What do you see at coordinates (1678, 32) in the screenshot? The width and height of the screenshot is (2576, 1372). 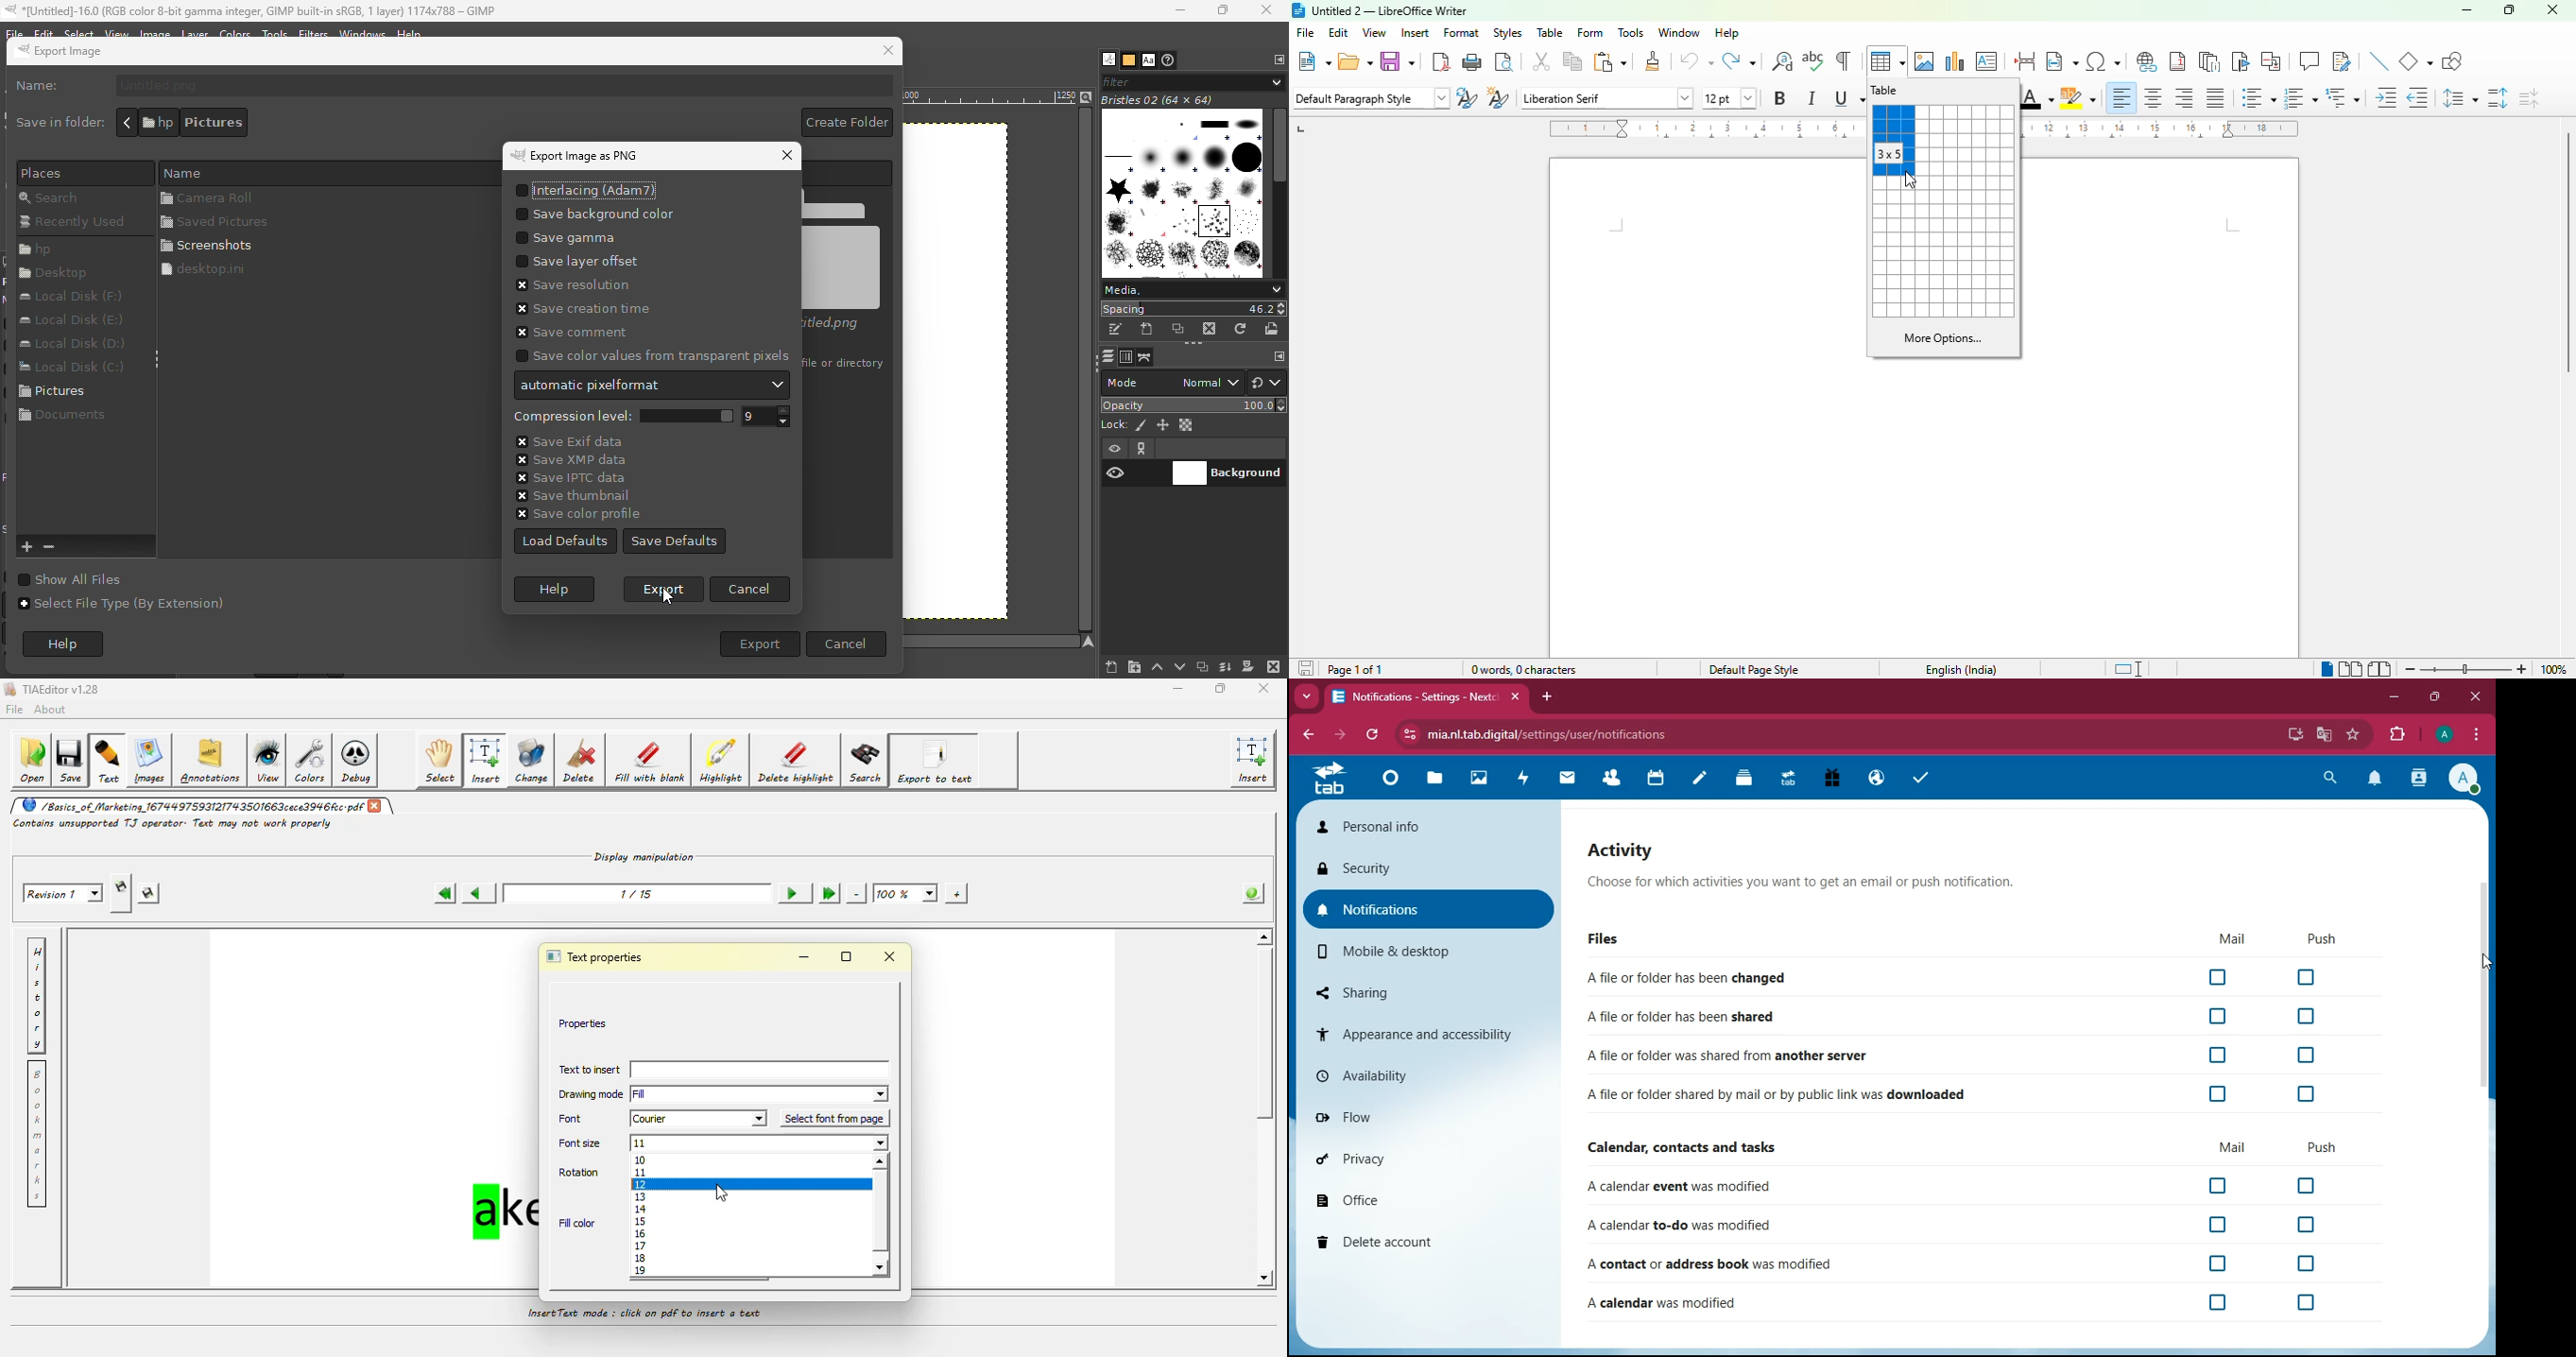 I see `window` at bounding box center [1678, 32].